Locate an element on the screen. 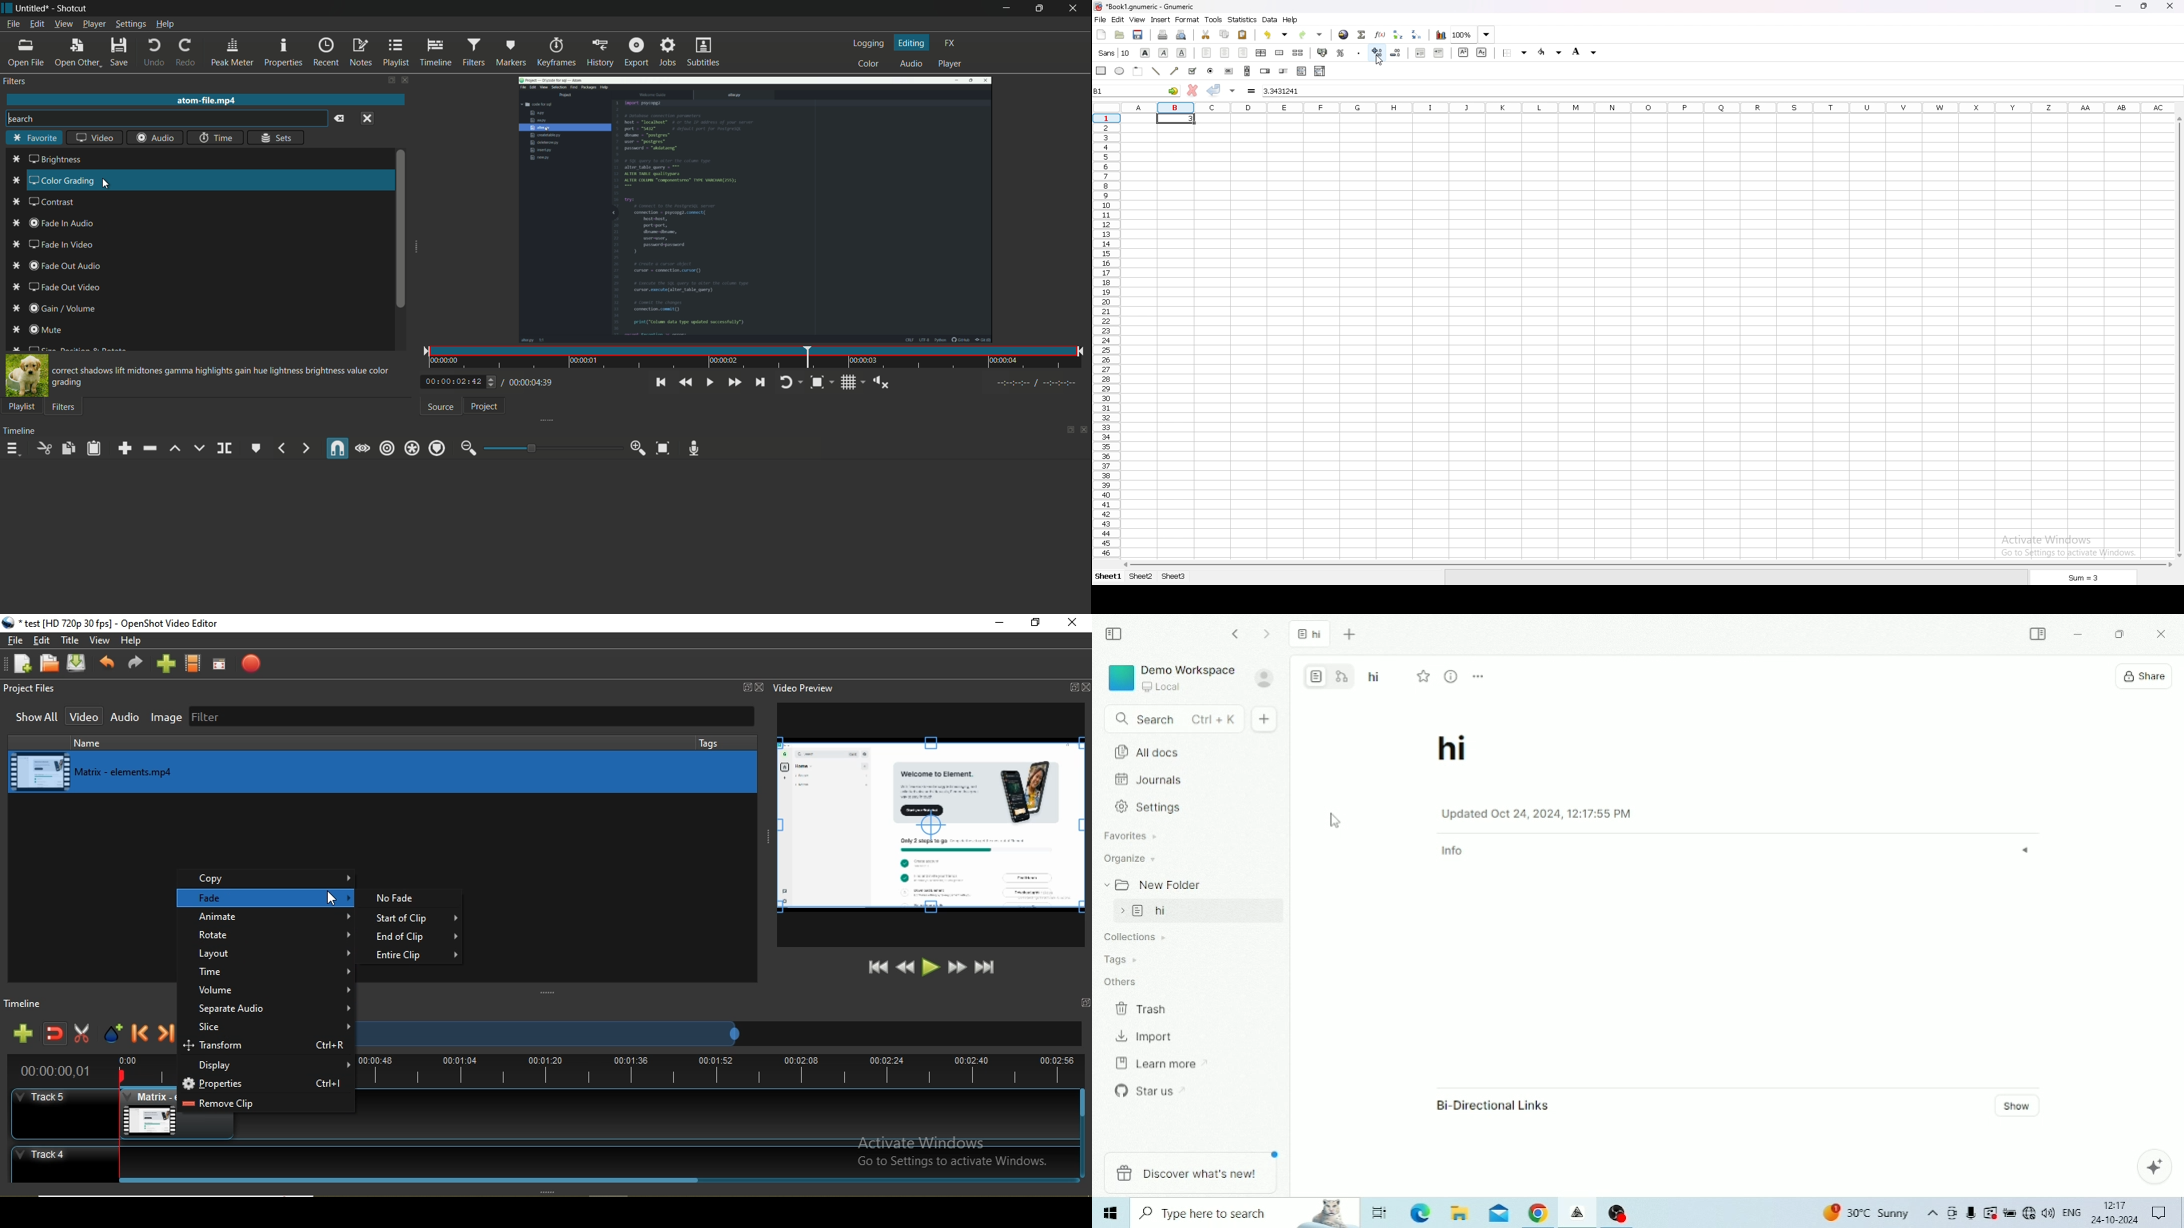 Image resolution: width=2184 pixels, height=1232 pixels. import files is located at coordinates (167, 664).